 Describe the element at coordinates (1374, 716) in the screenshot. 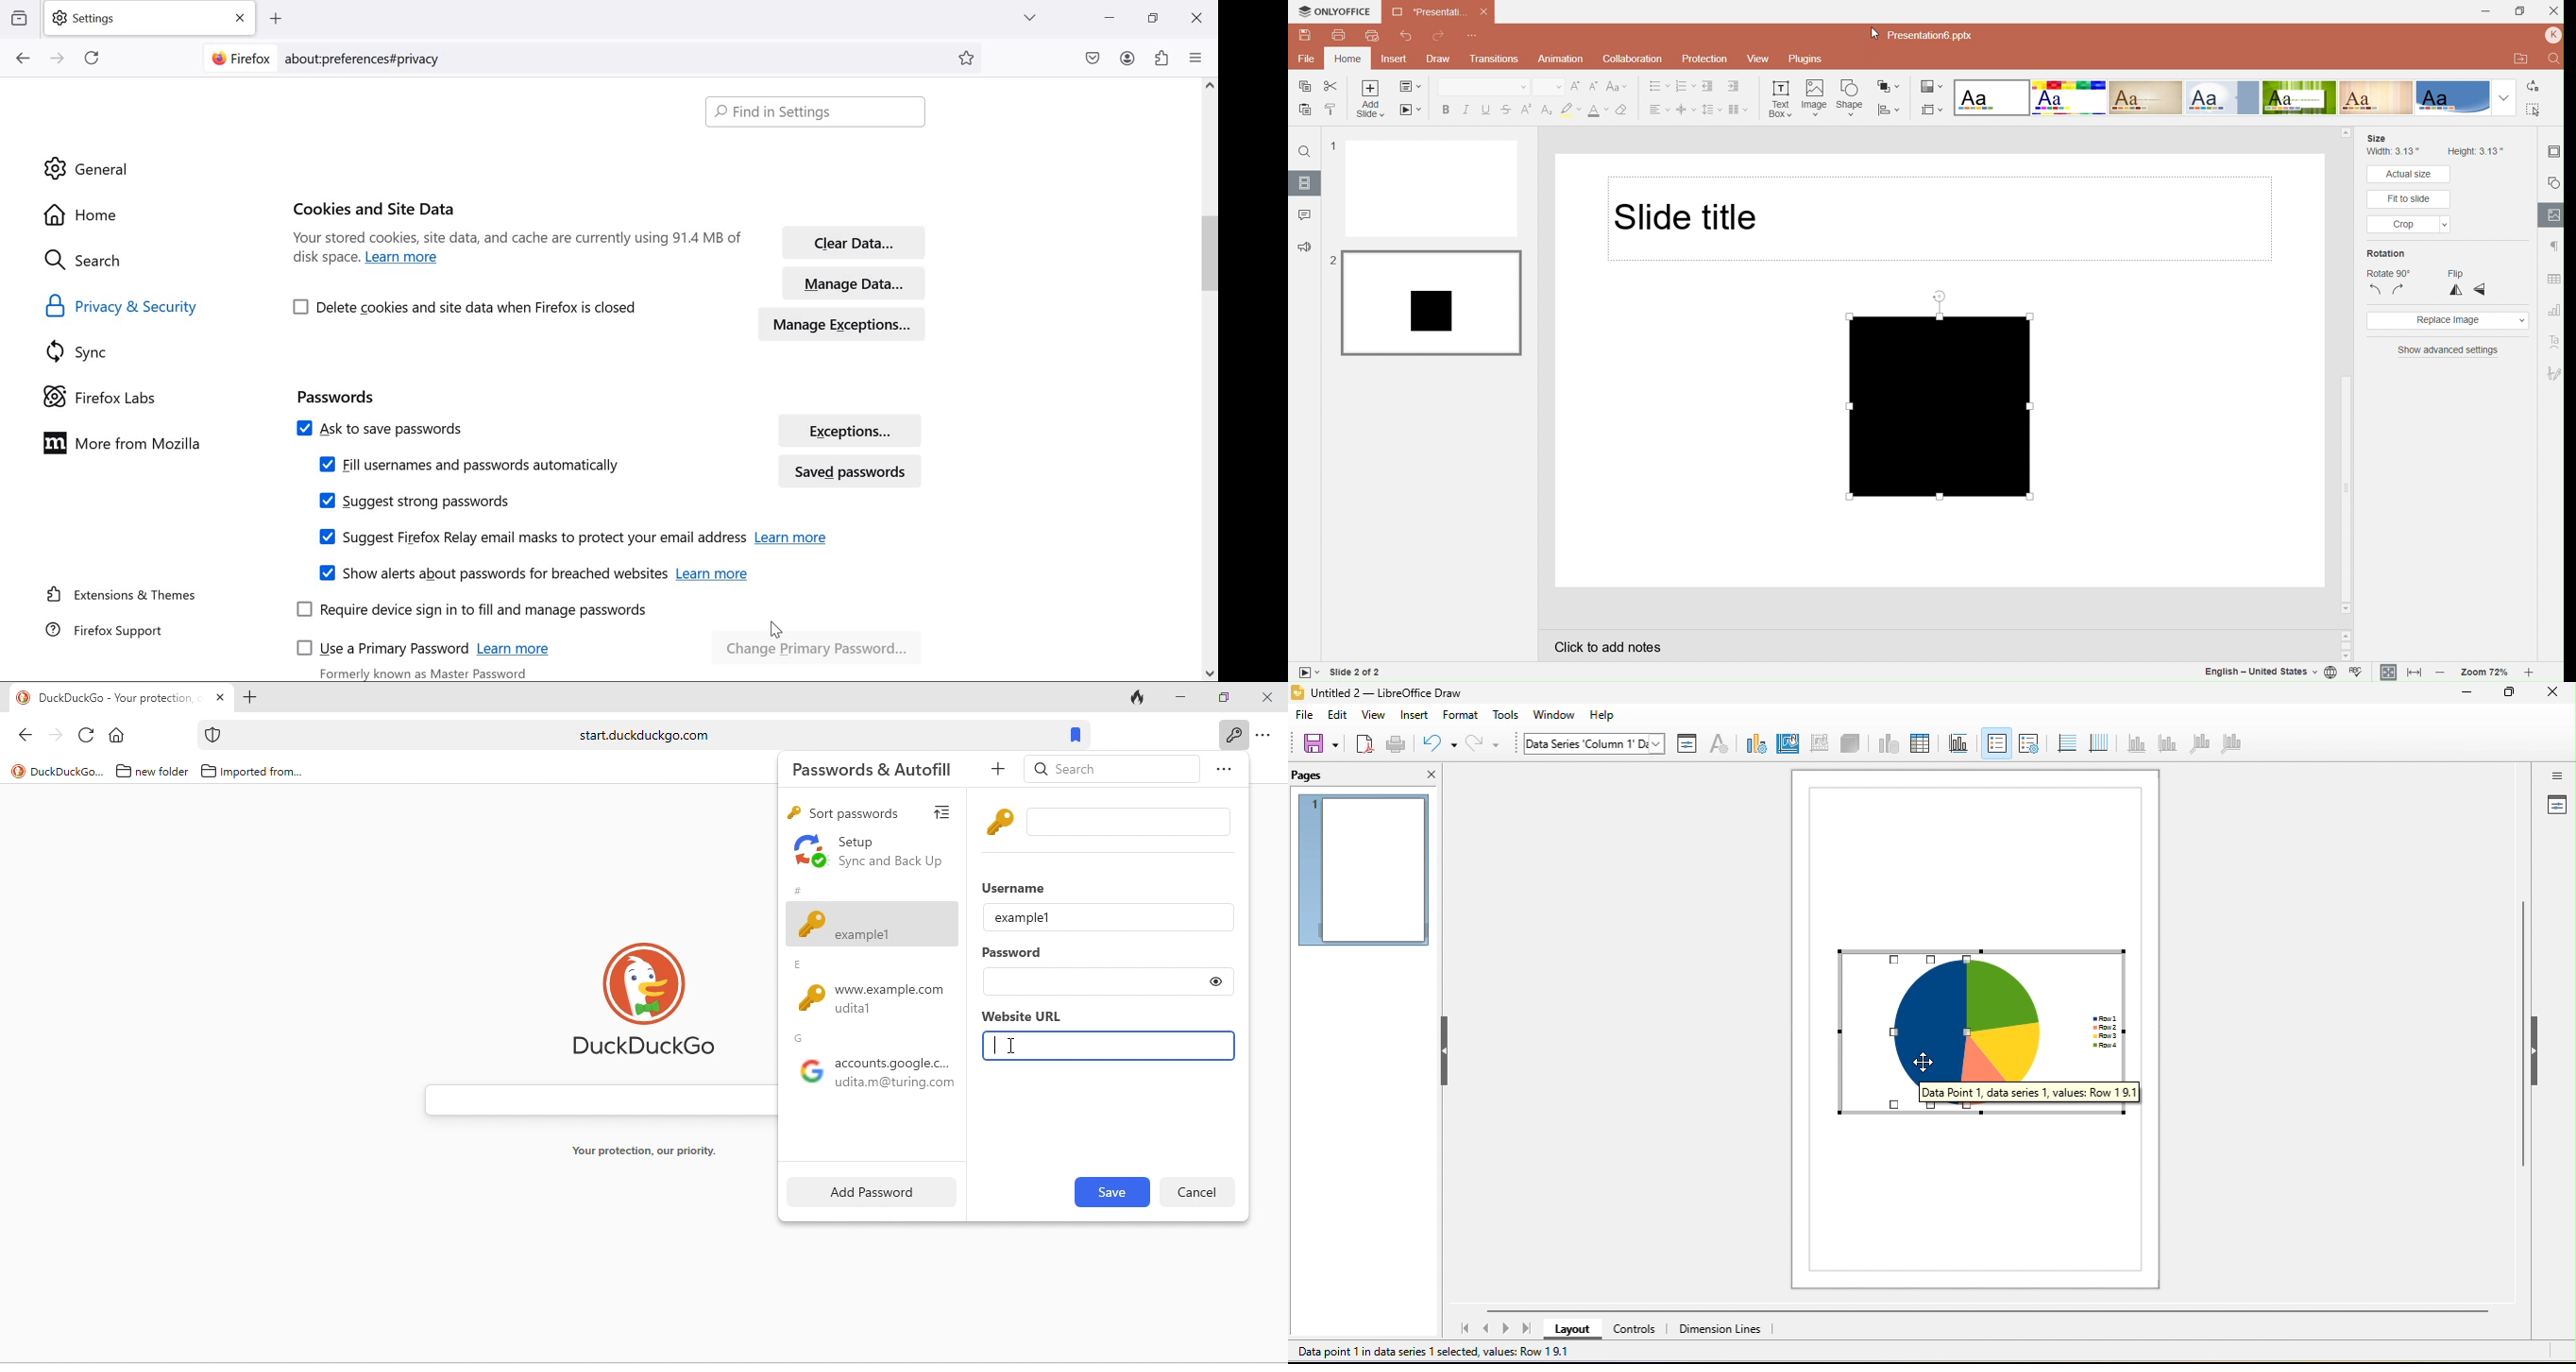

I see `view` at that location.